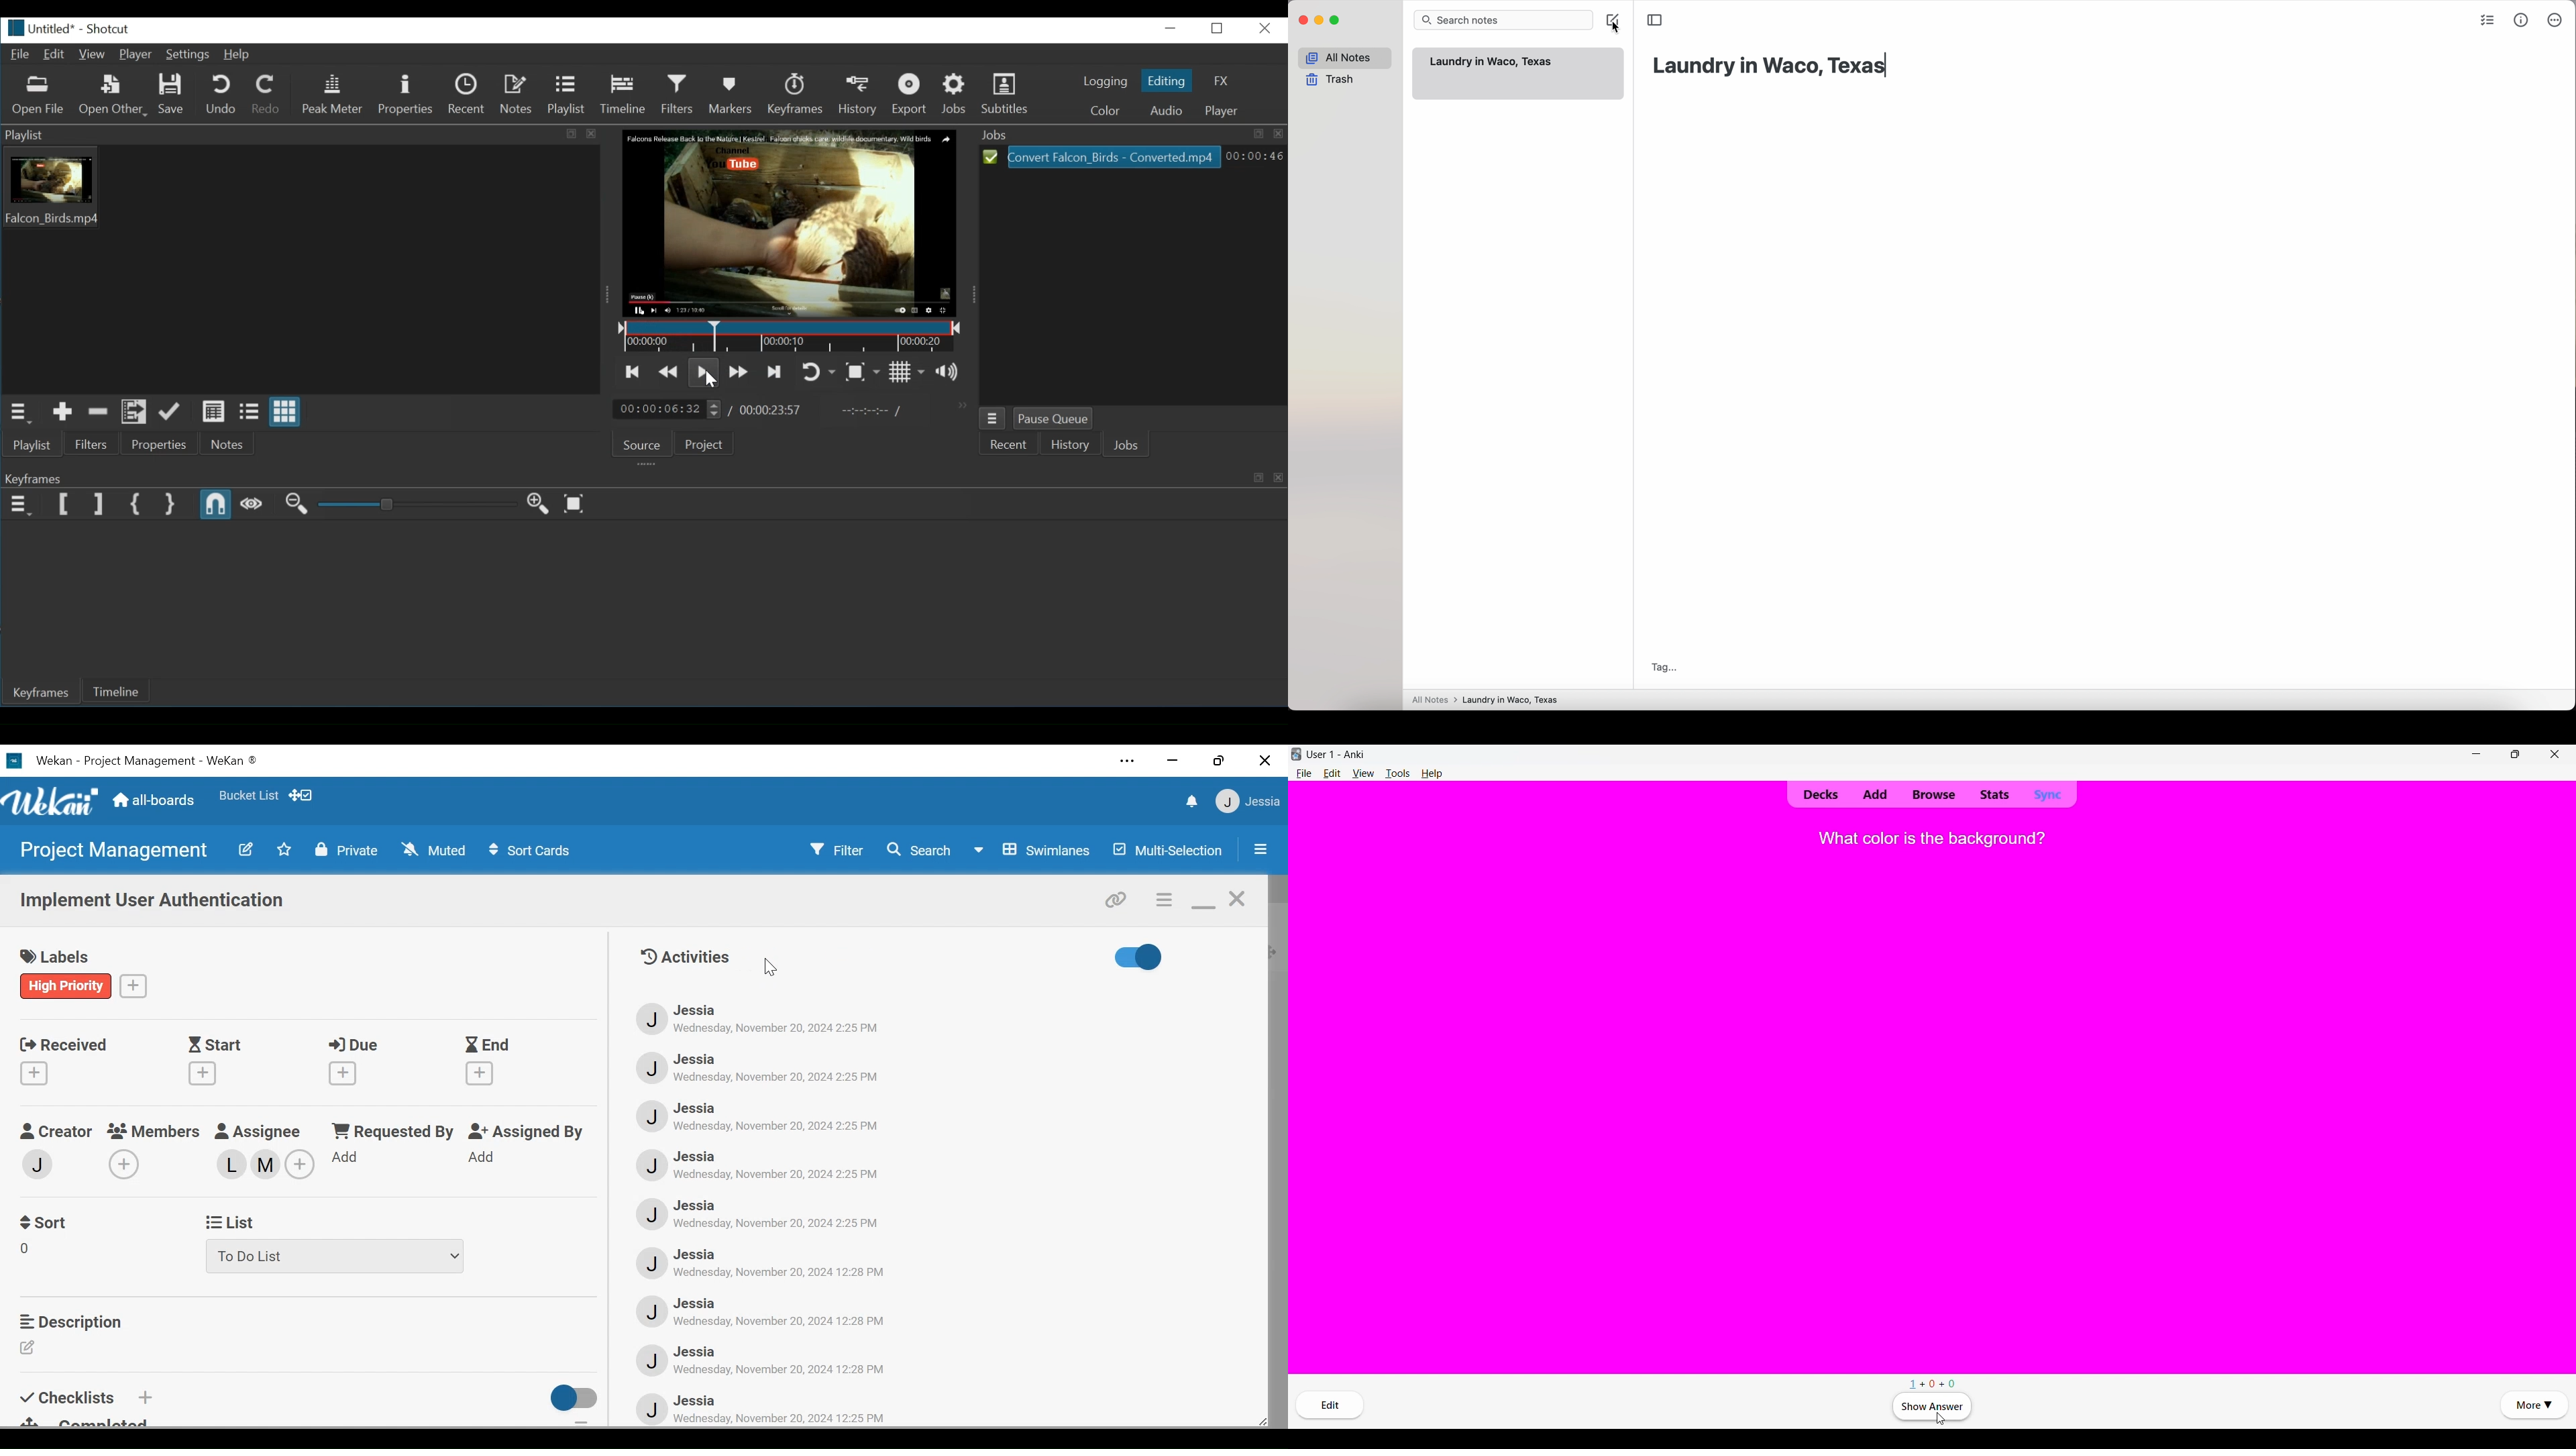 The width and height of the screenshot is (2576, 1456). Describe the element at coordinates (1616, 22) in the screenshot. I see `click on create note` at that location.